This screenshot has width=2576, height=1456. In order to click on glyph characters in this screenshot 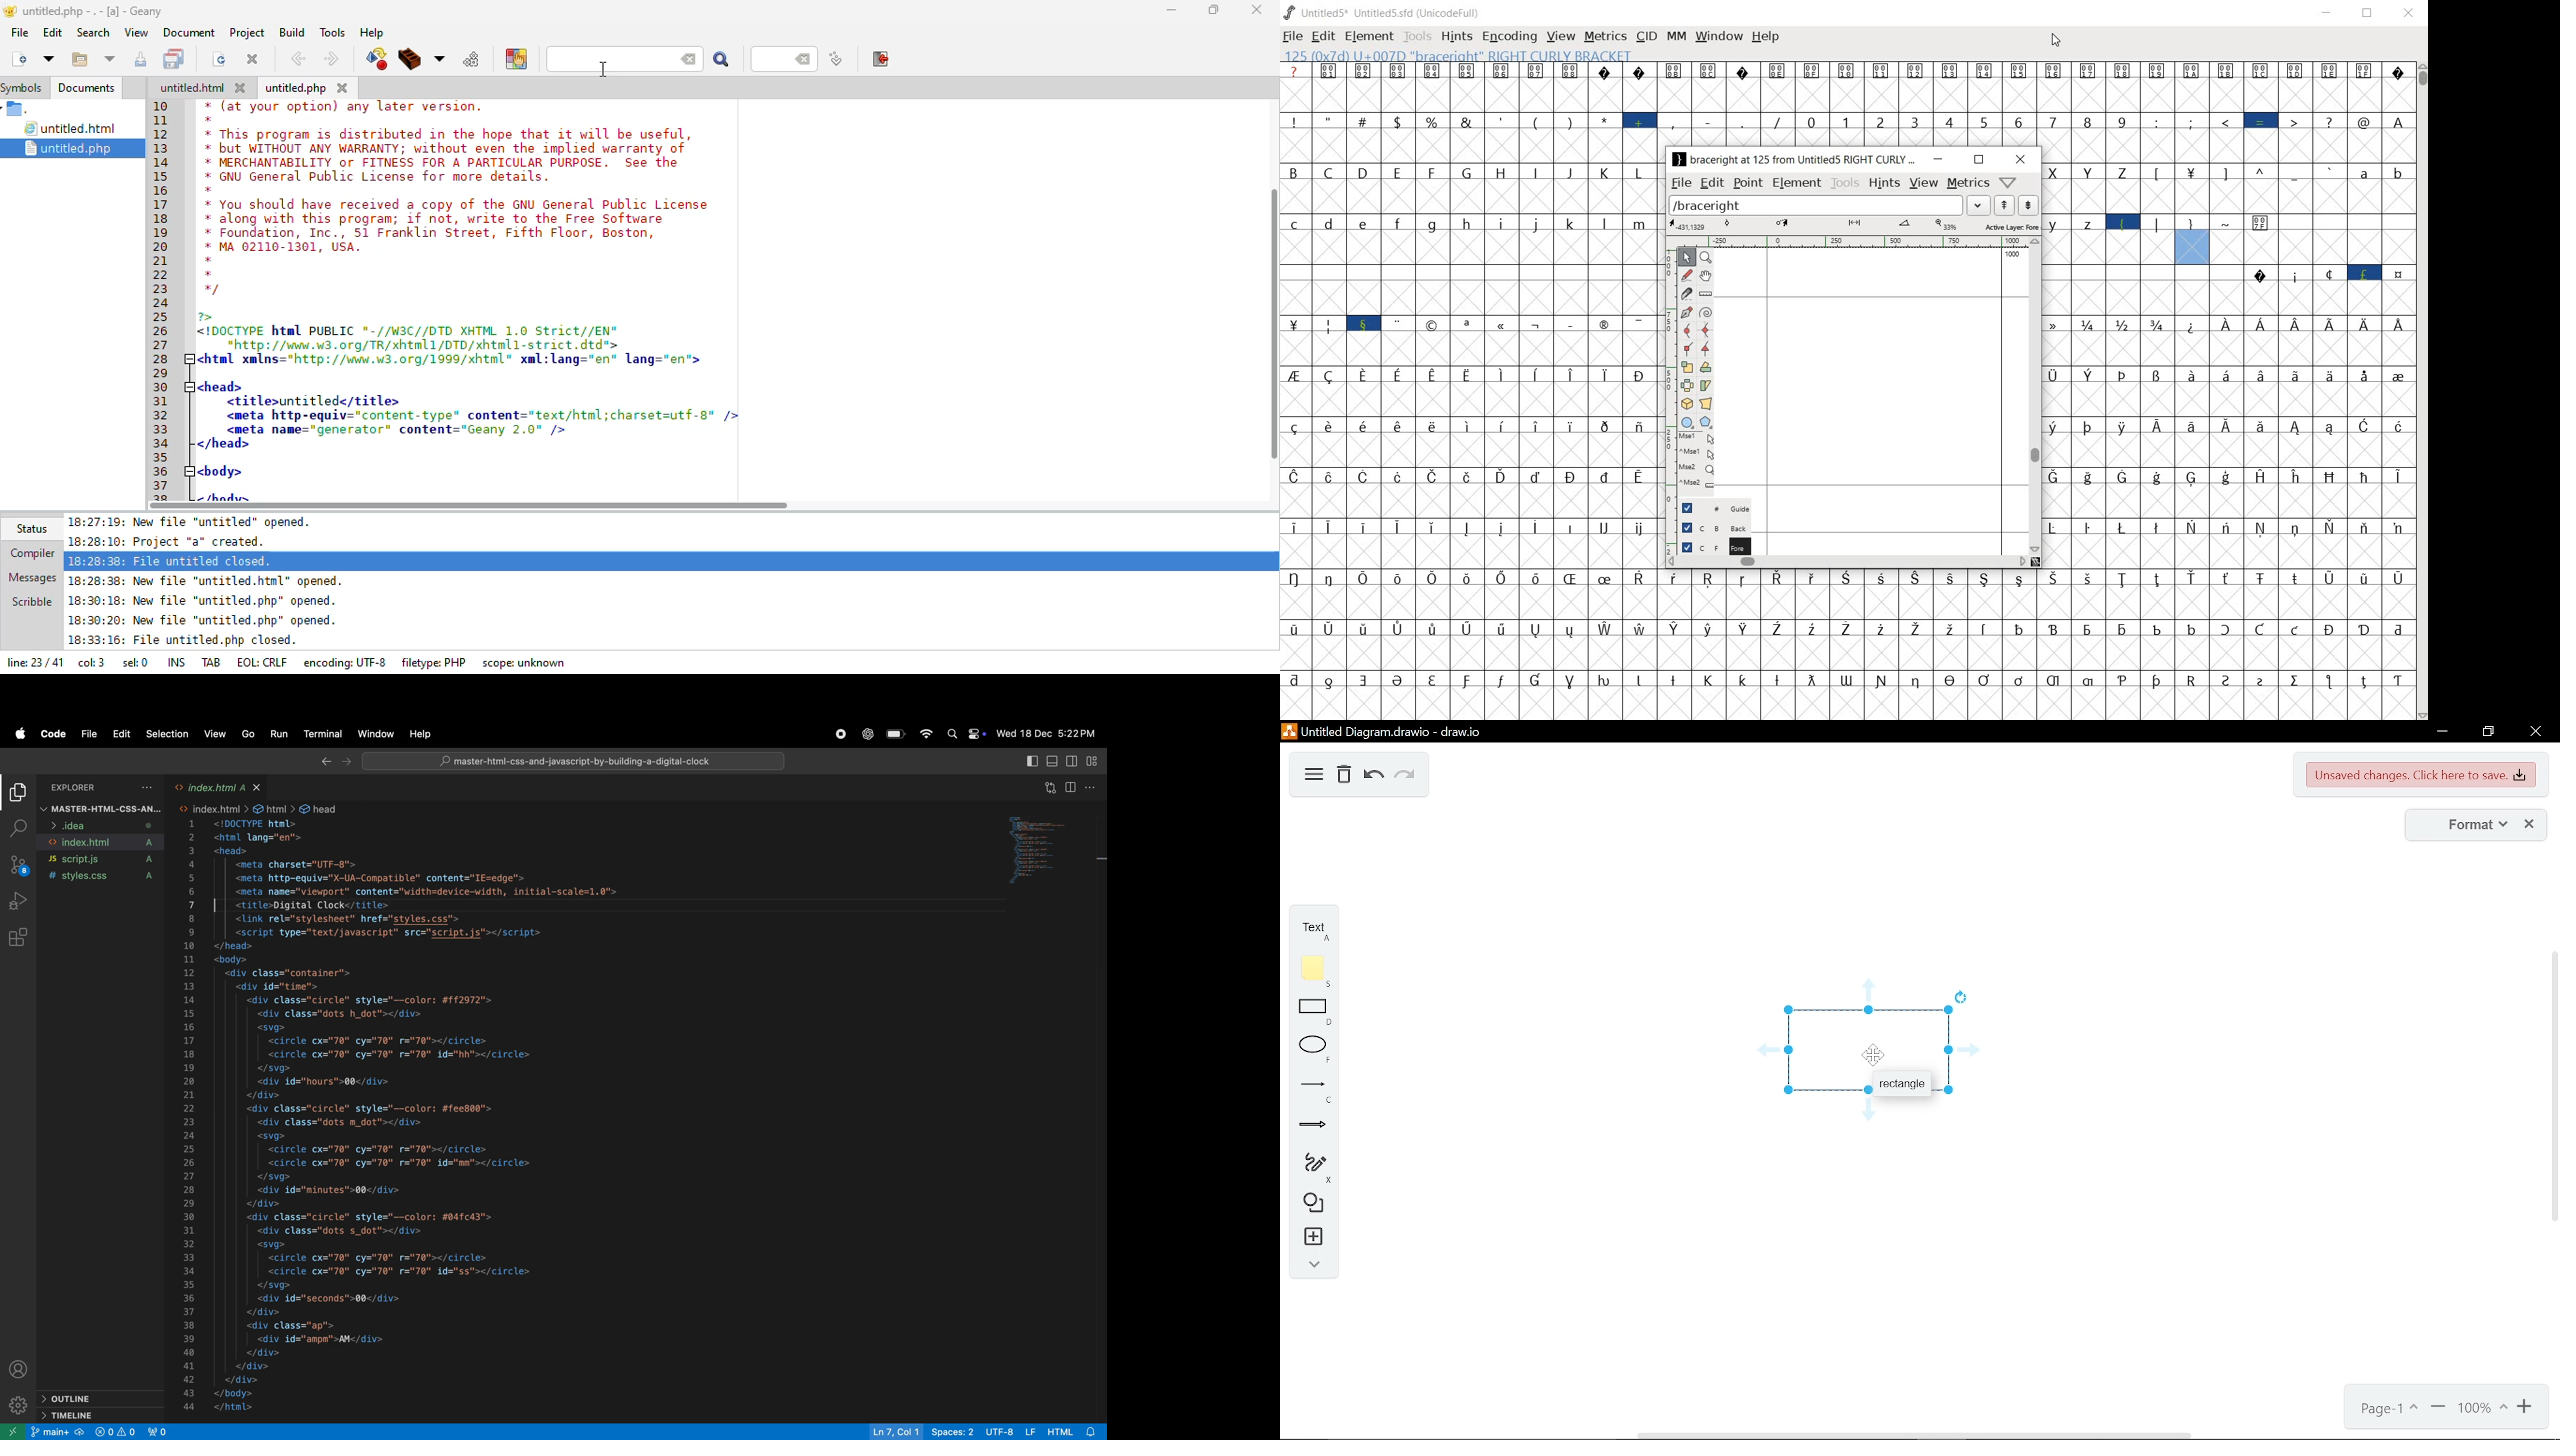, I will do `click(1468, 380)`.